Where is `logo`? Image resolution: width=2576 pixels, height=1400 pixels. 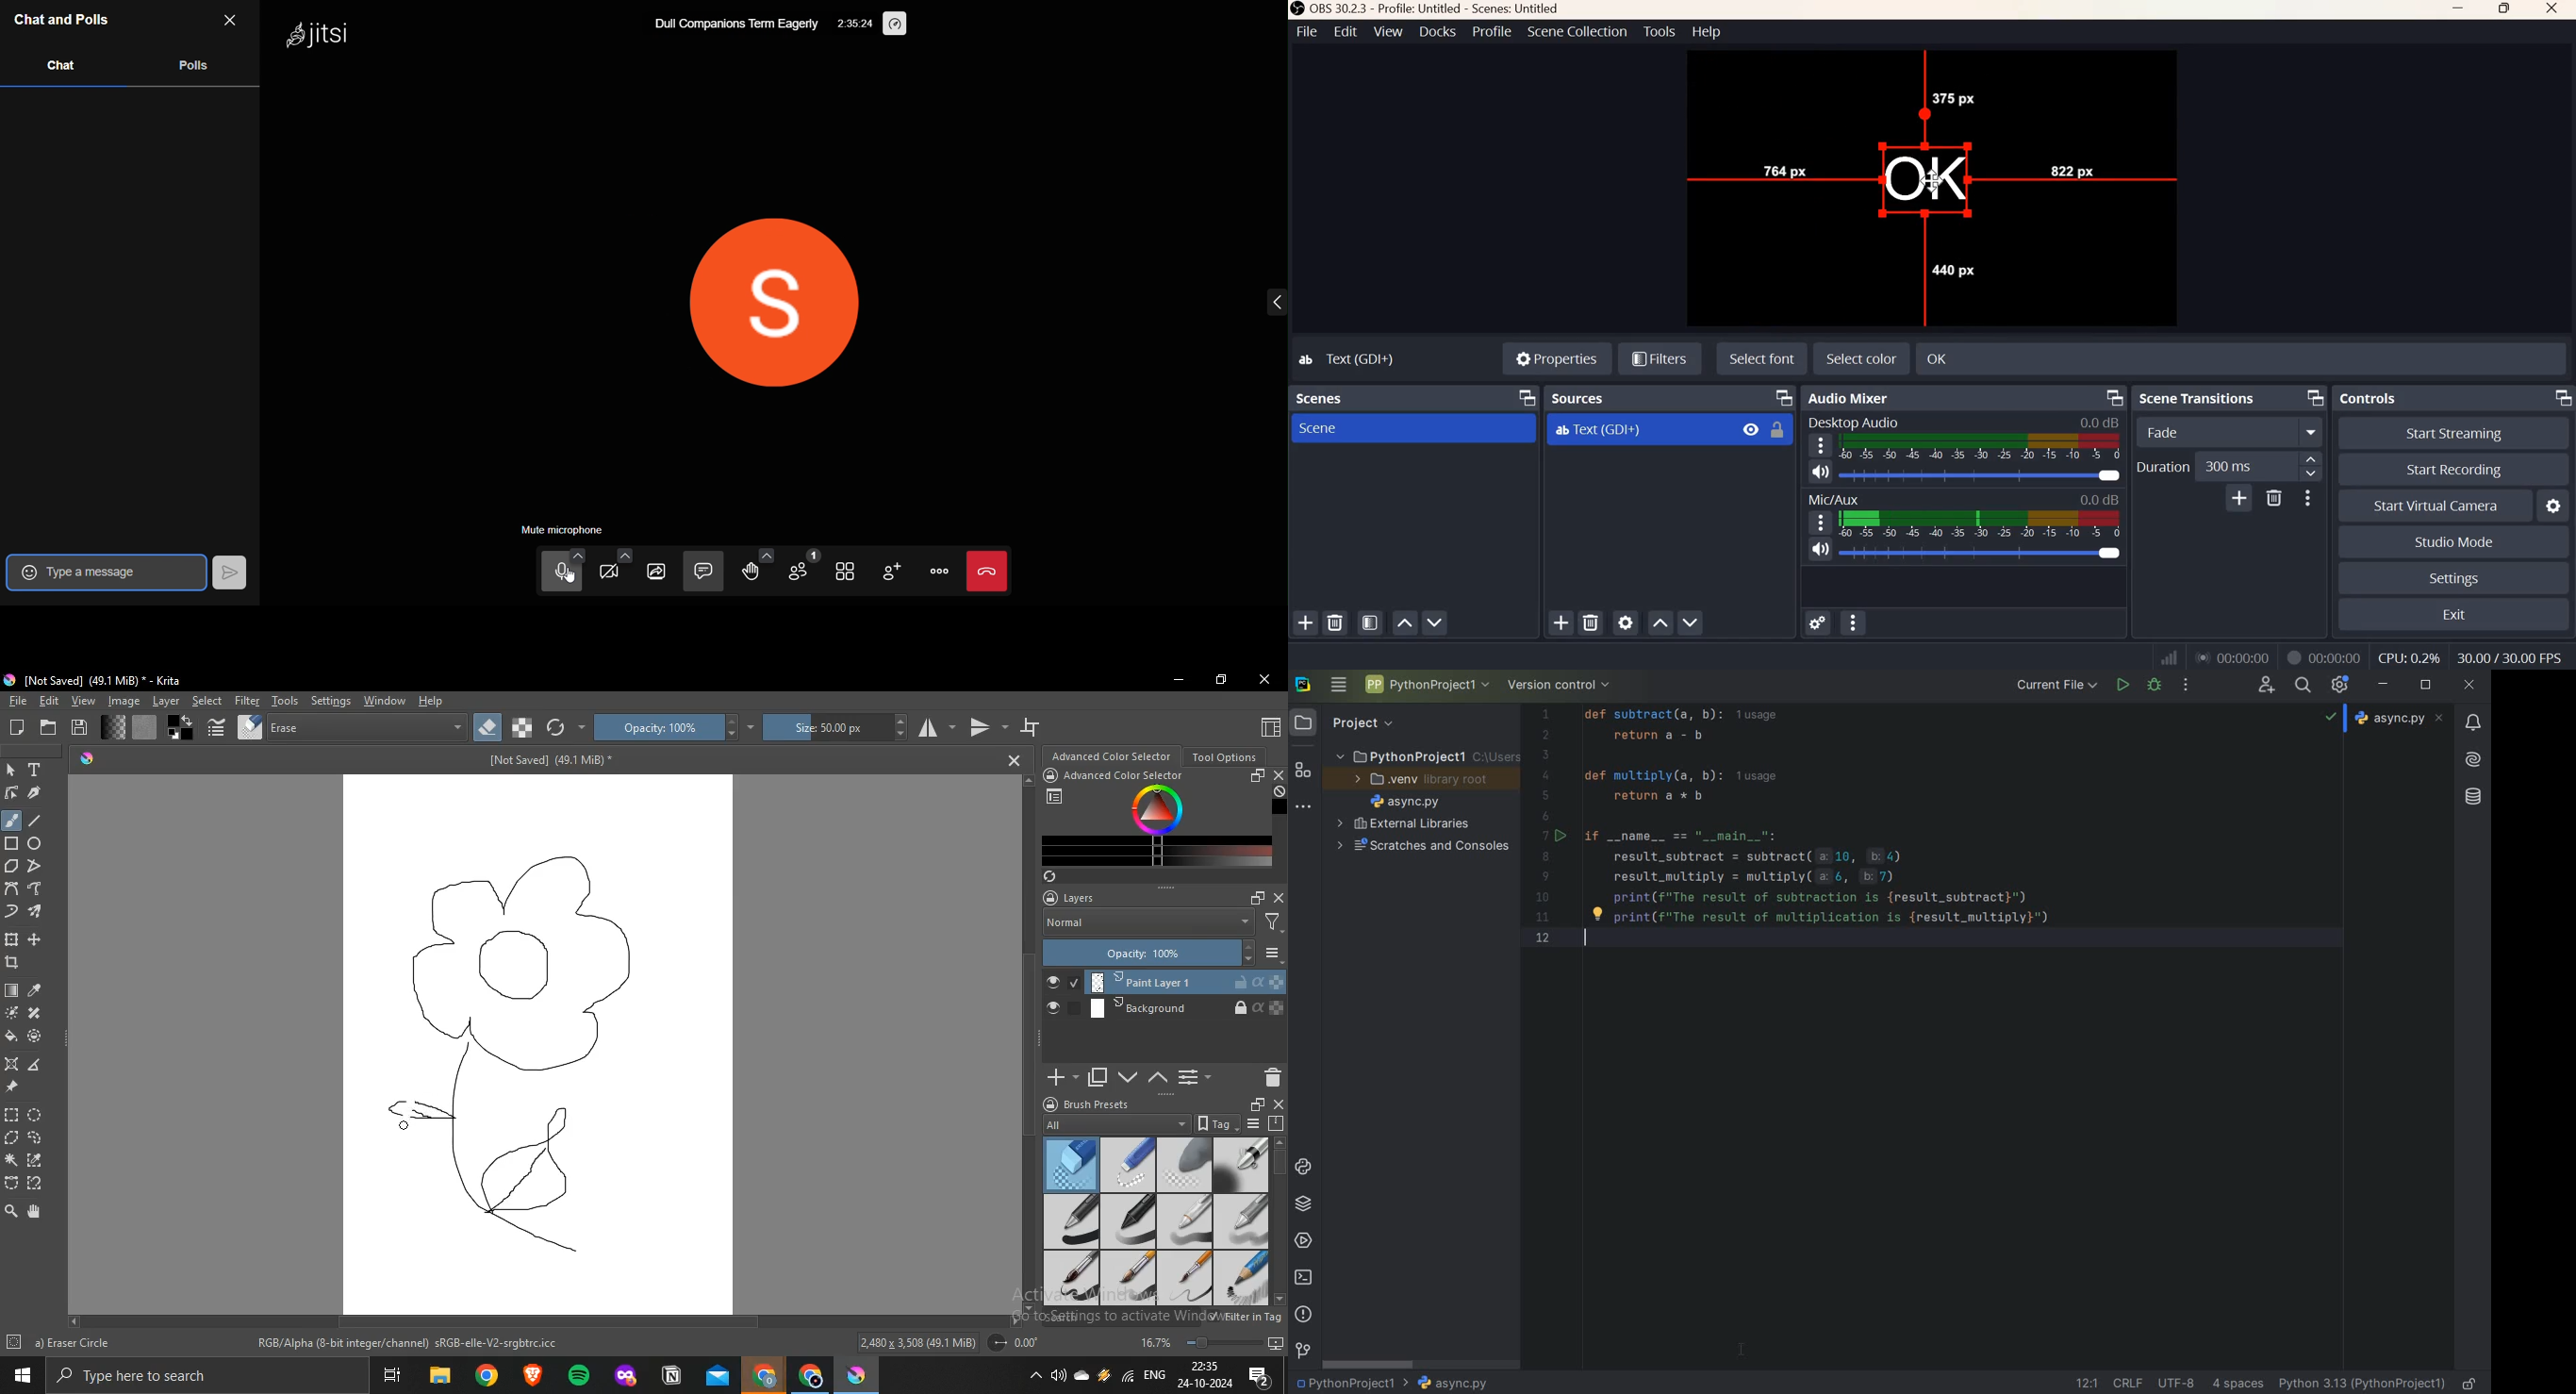 logo is located at coordinates (8, 679).